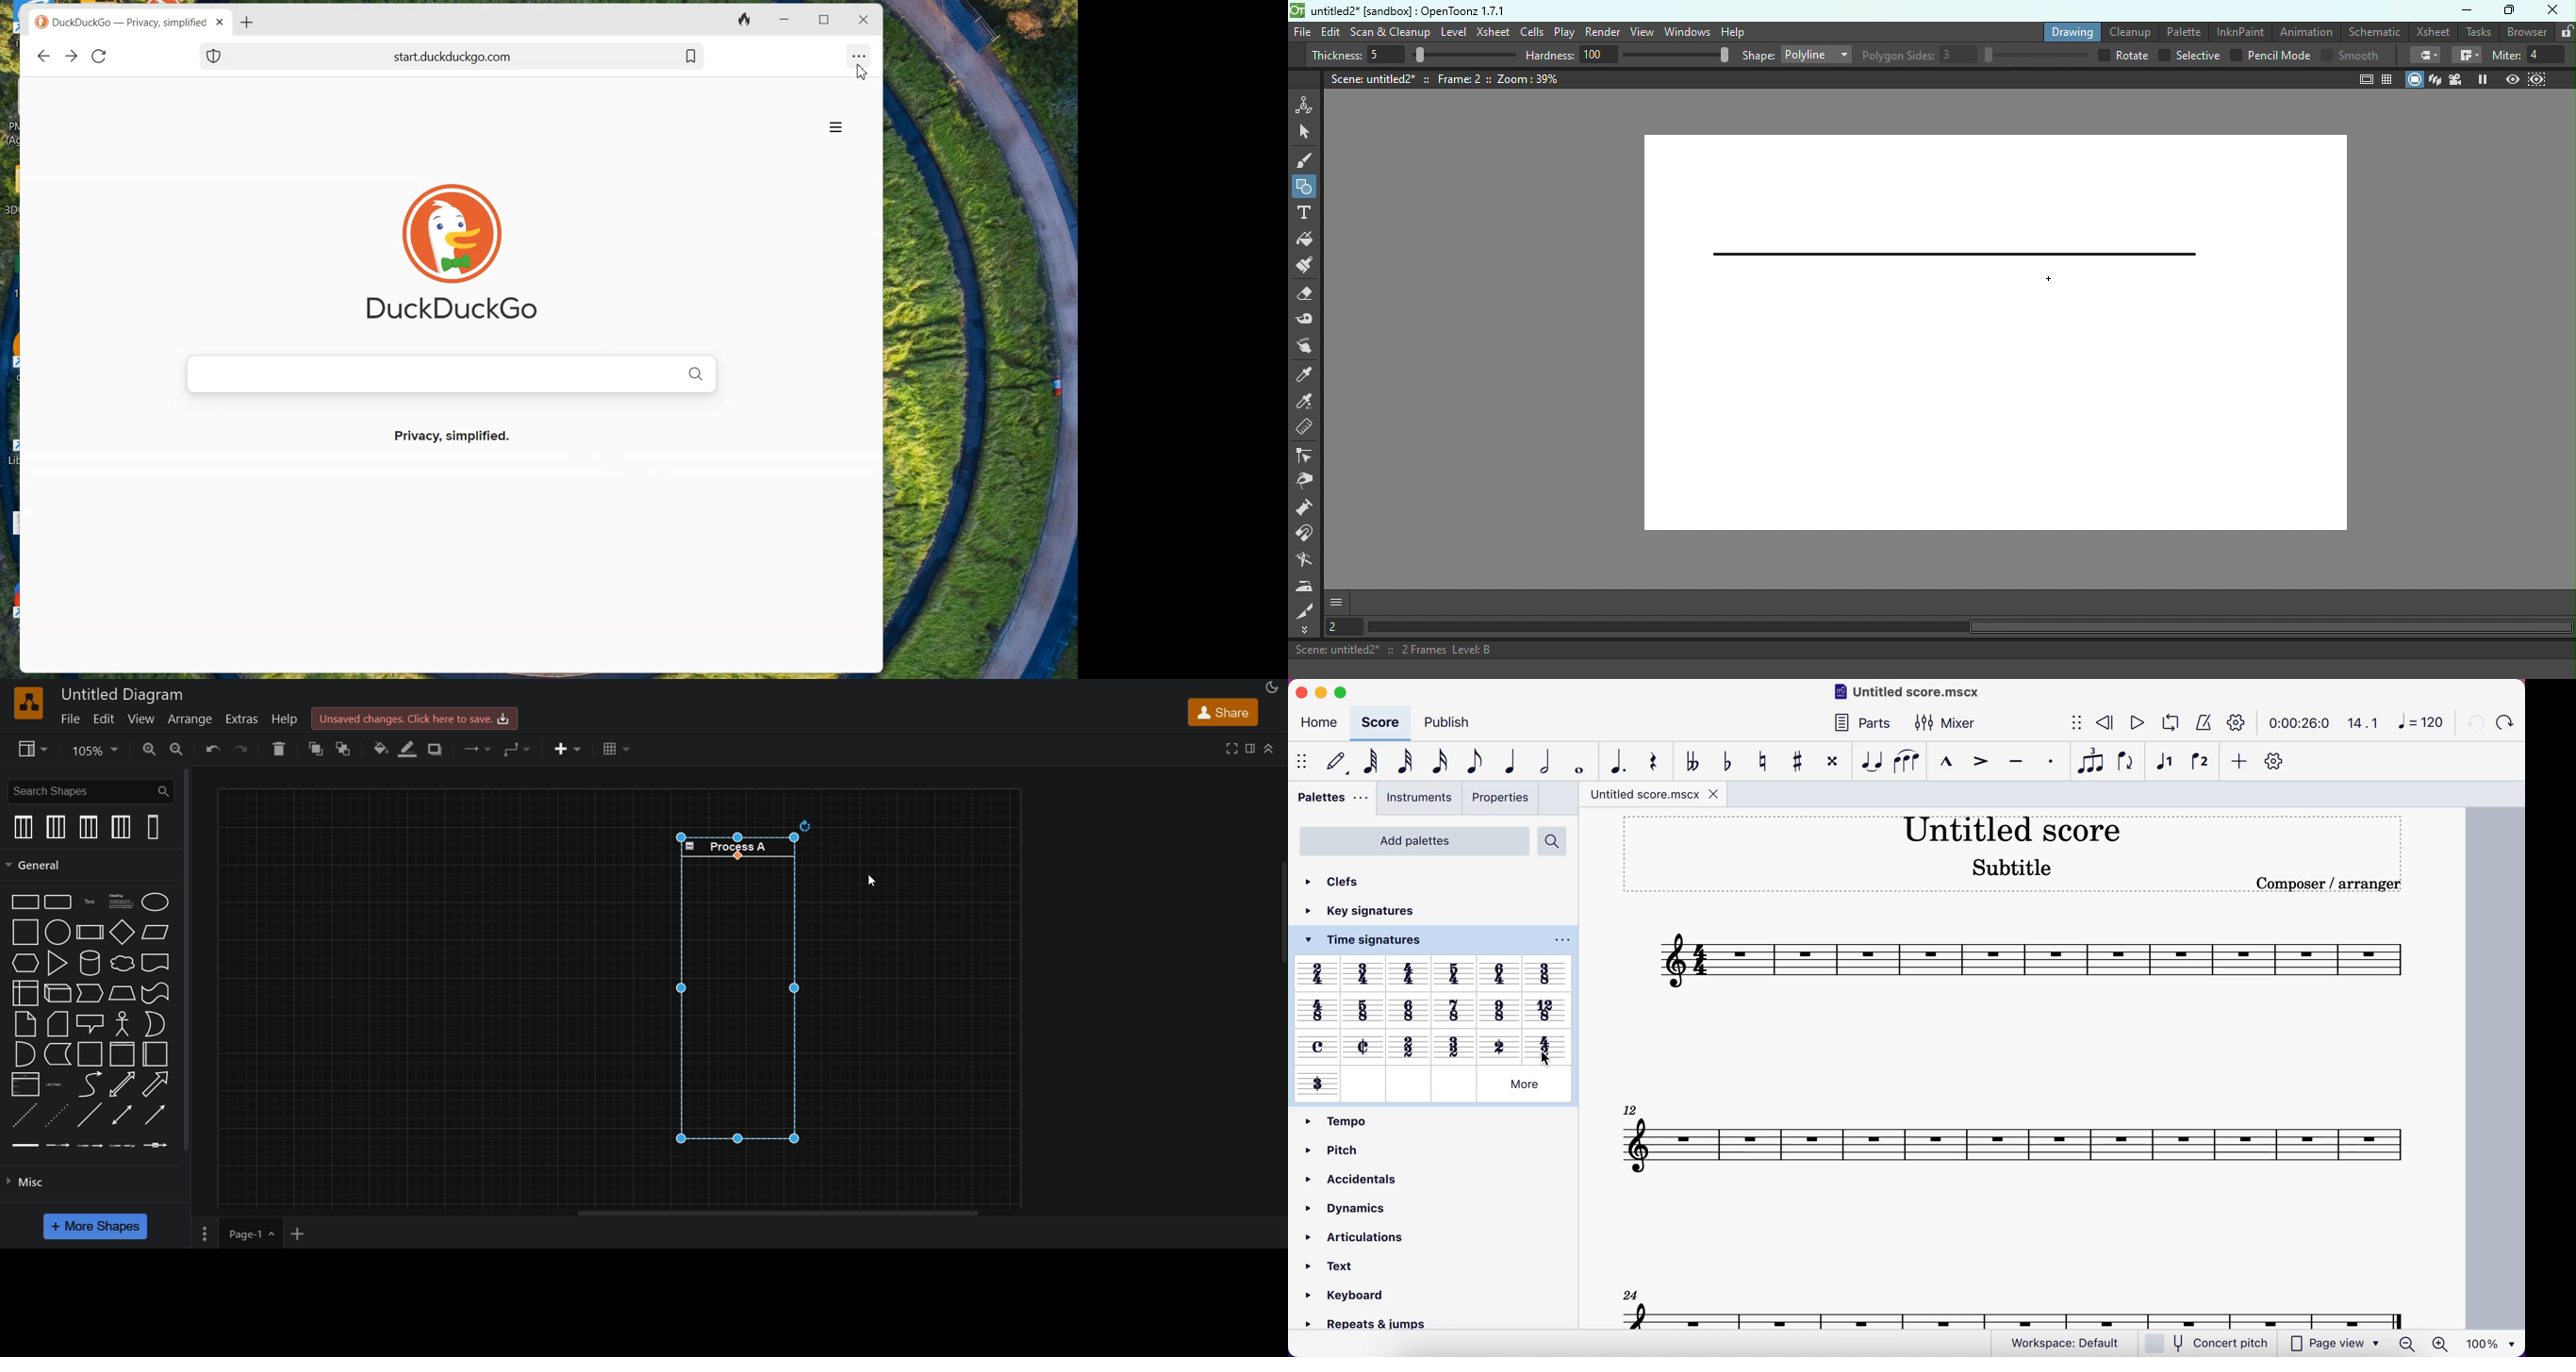 This screenshot has height=1372, width=2576. What do you see at coordinates (235, 1233) in the screenshot?
I see `page 1` at bounding box center [235, 1233].